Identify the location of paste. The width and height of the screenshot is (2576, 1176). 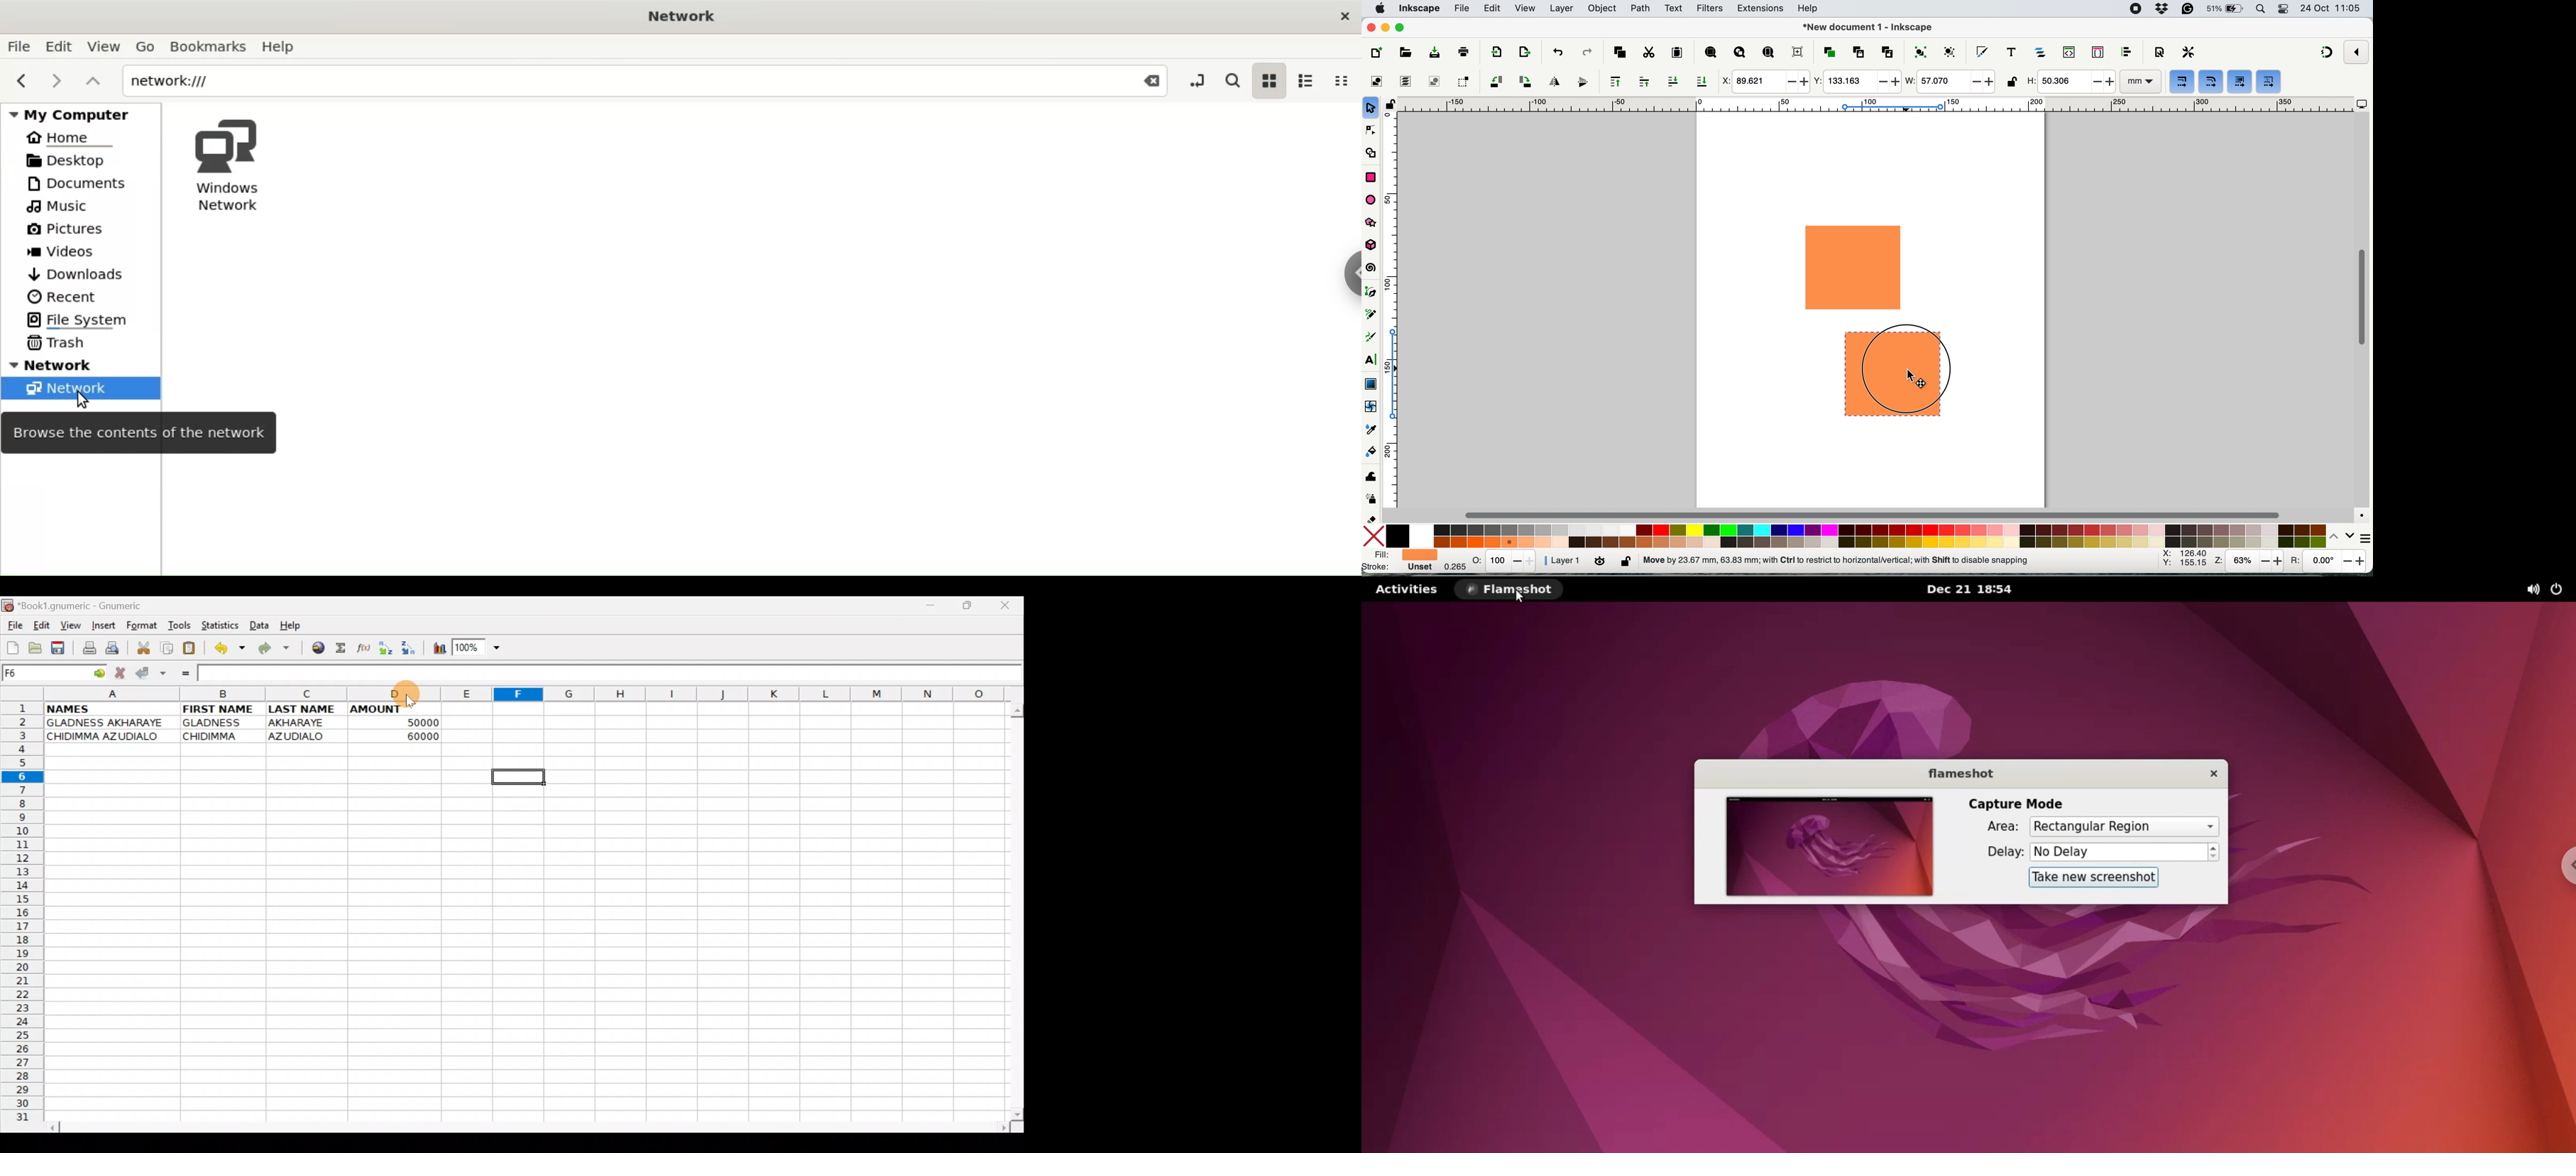
(1677, 53).